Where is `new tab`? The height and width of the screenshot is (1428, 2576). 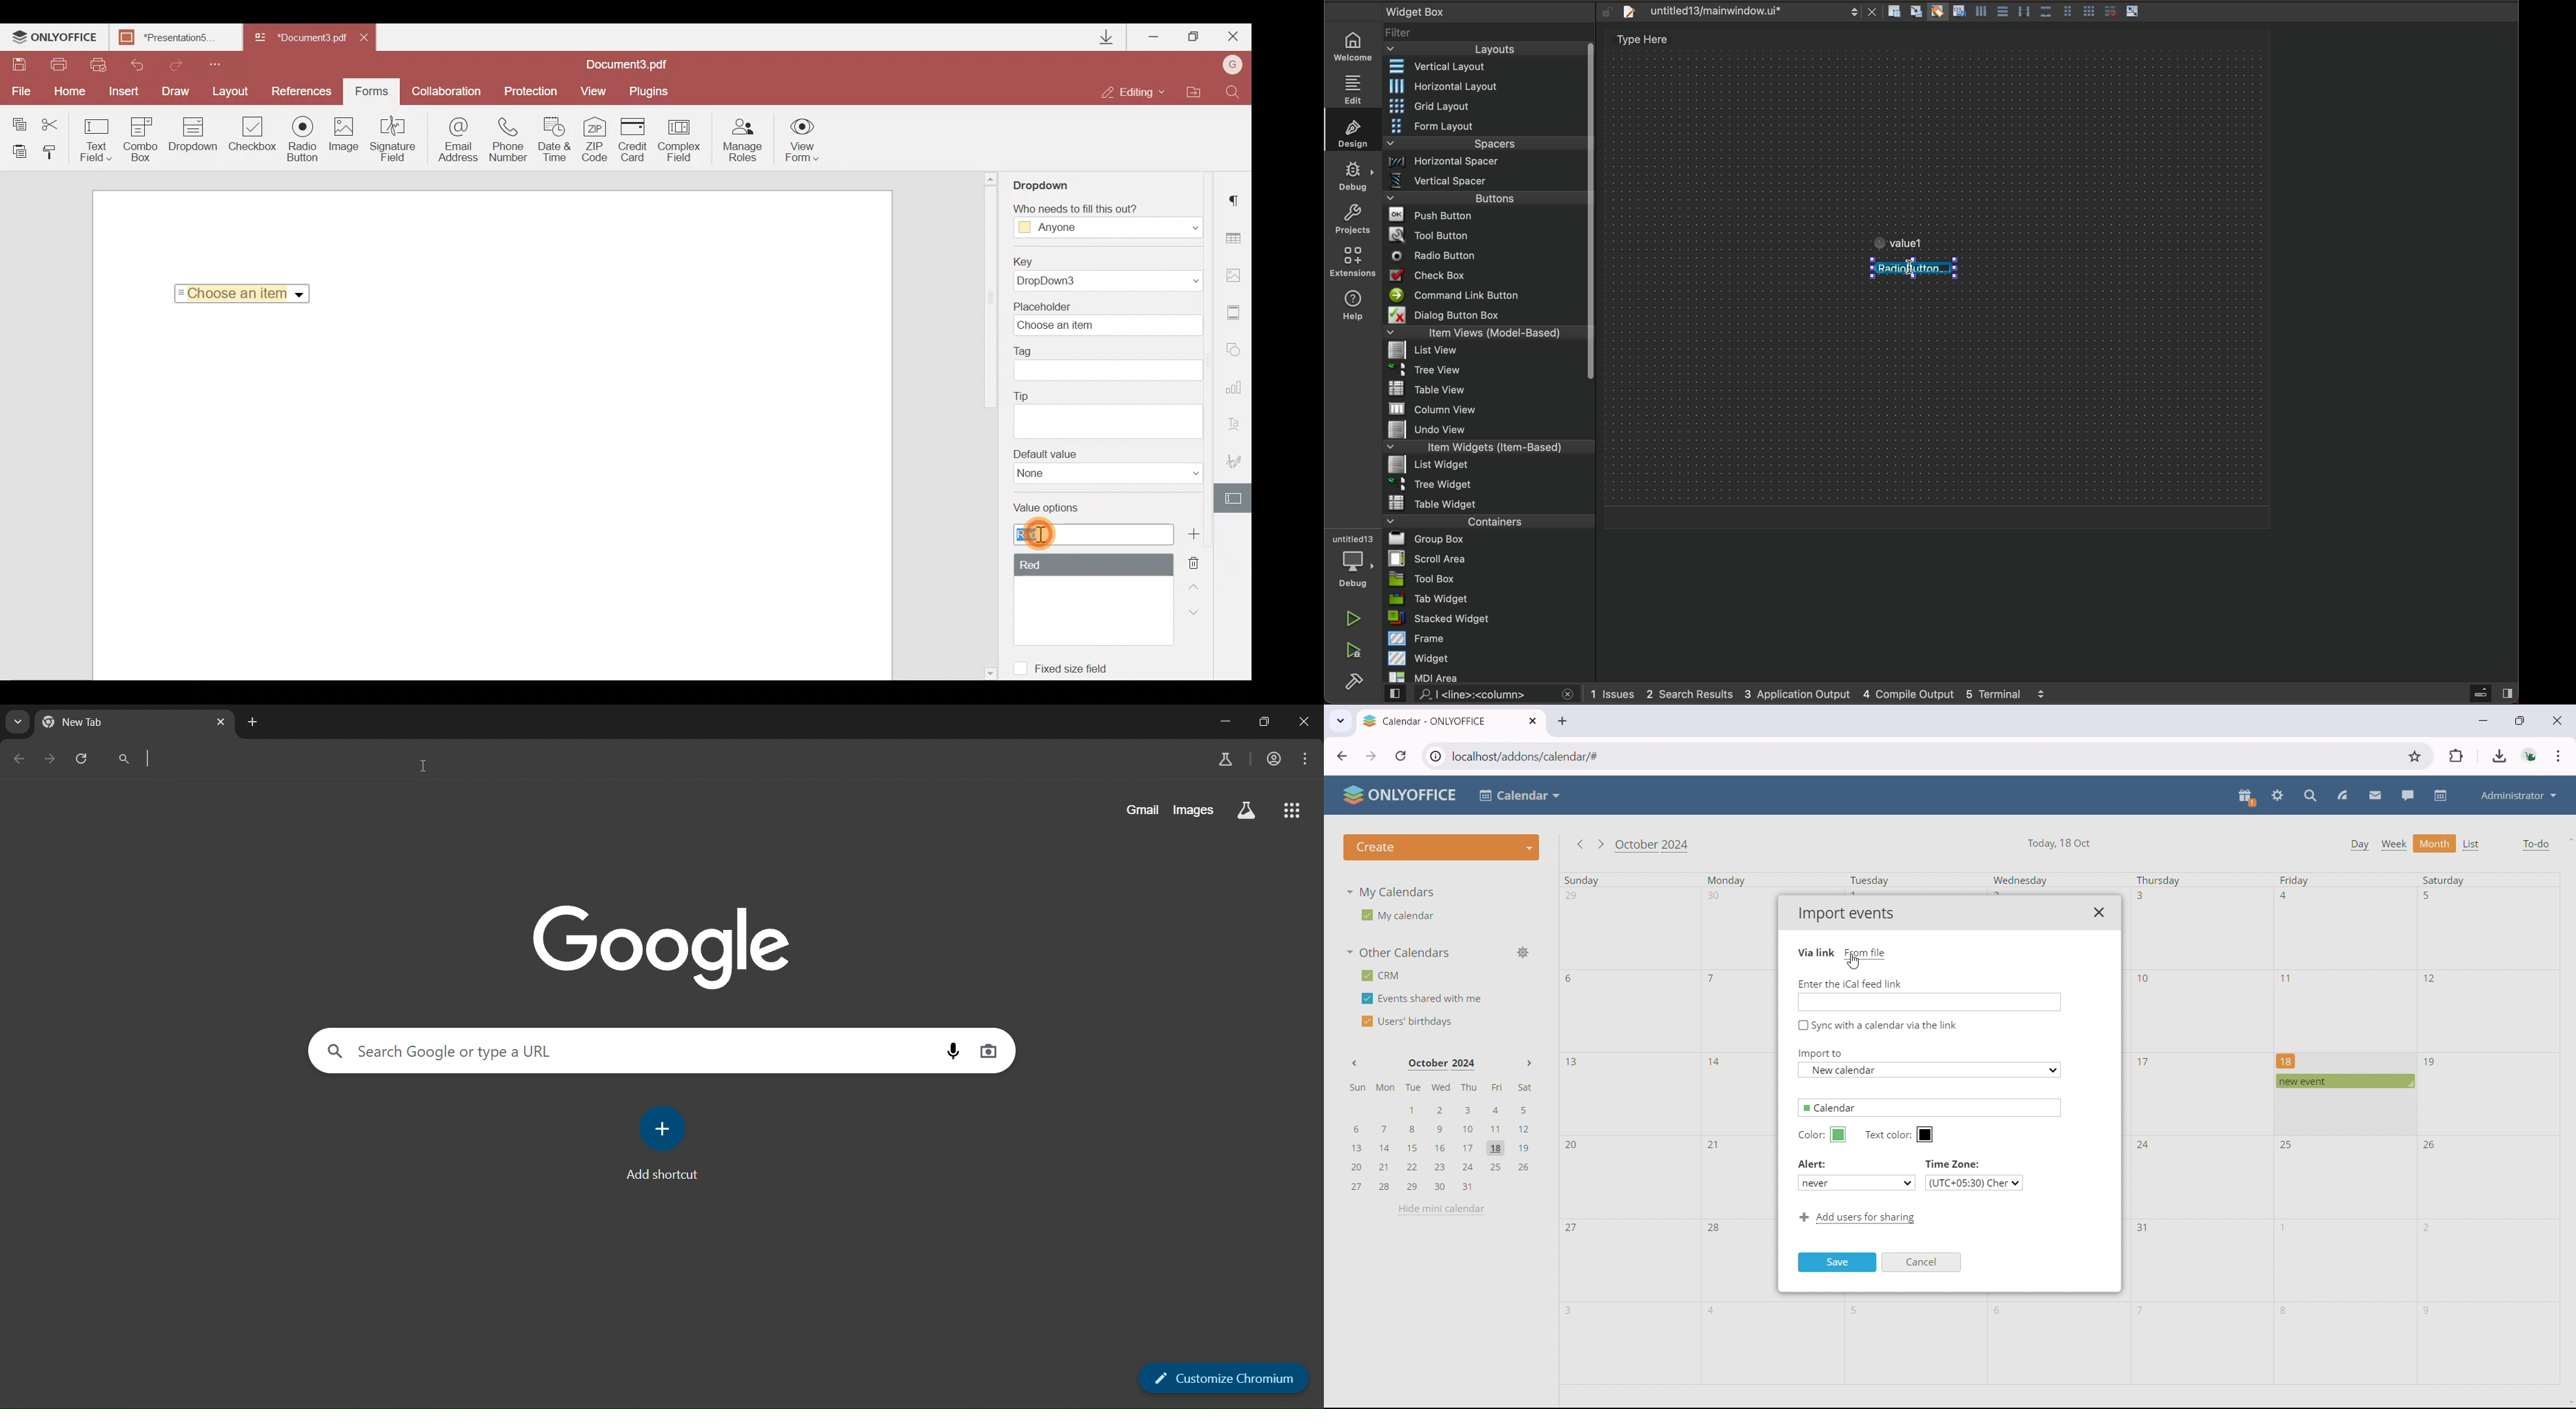
new tab is located at coordinates (253, 721).